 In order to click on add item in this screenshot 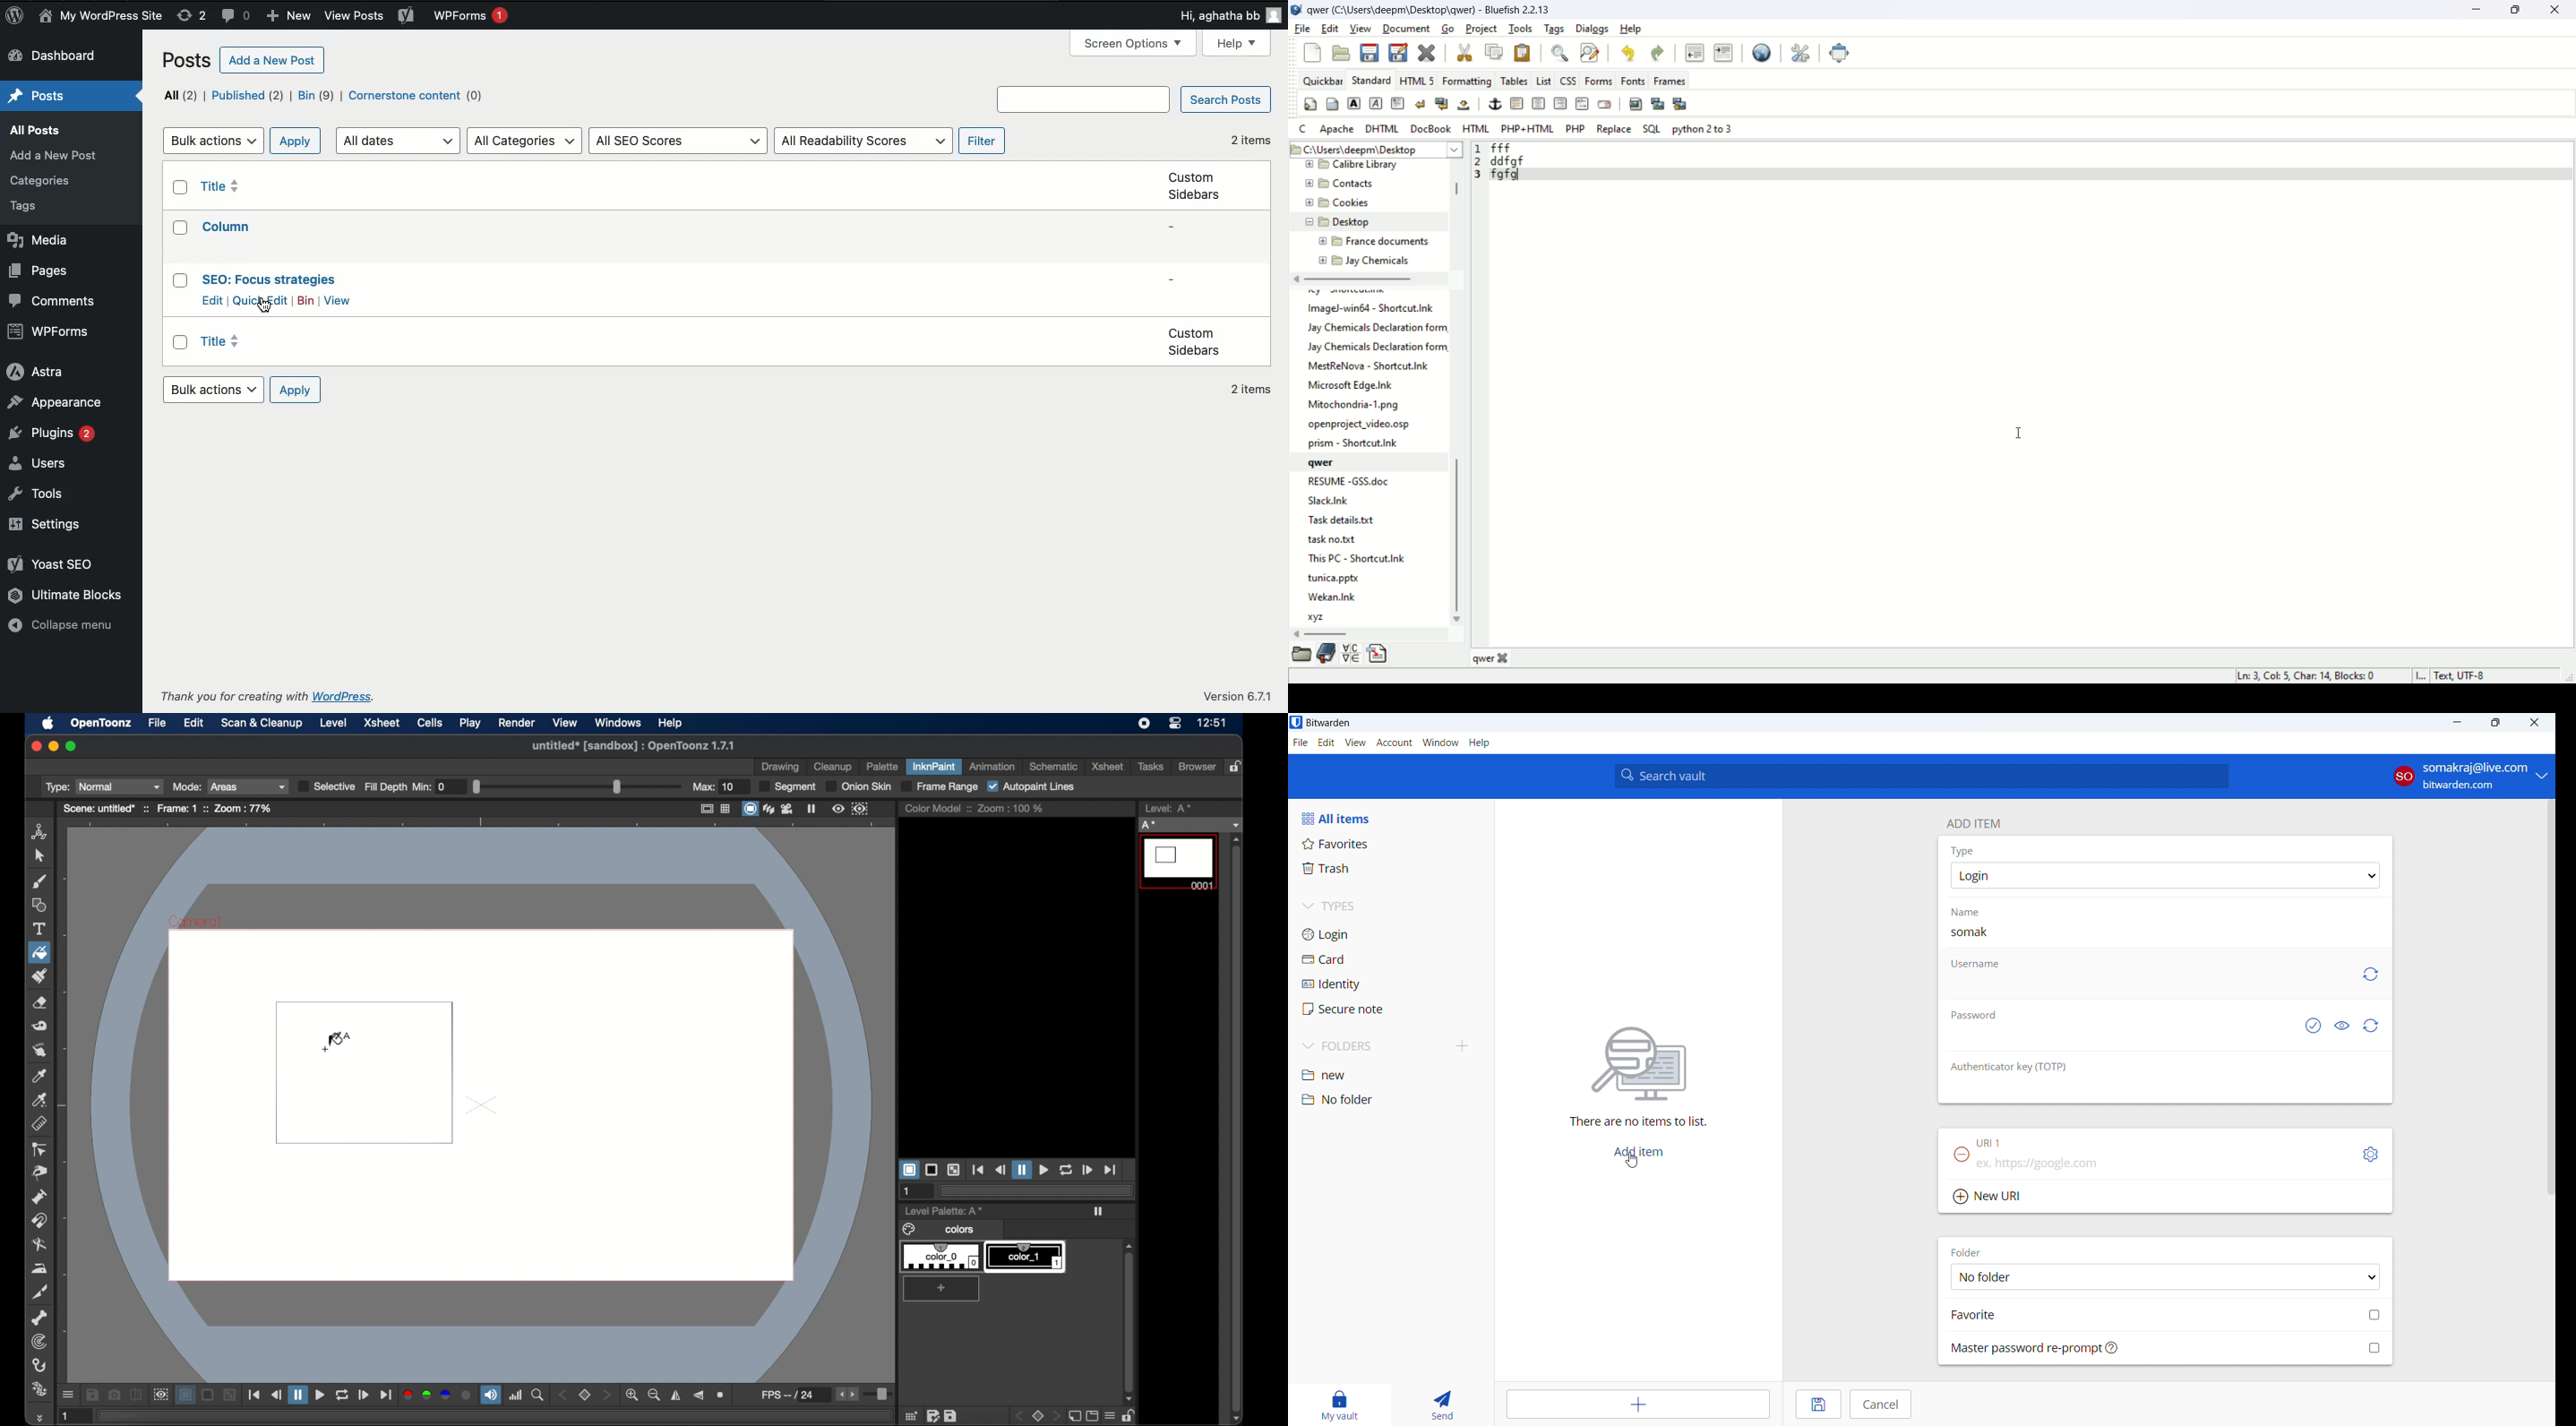, I will do `click(1641, 1404)`.